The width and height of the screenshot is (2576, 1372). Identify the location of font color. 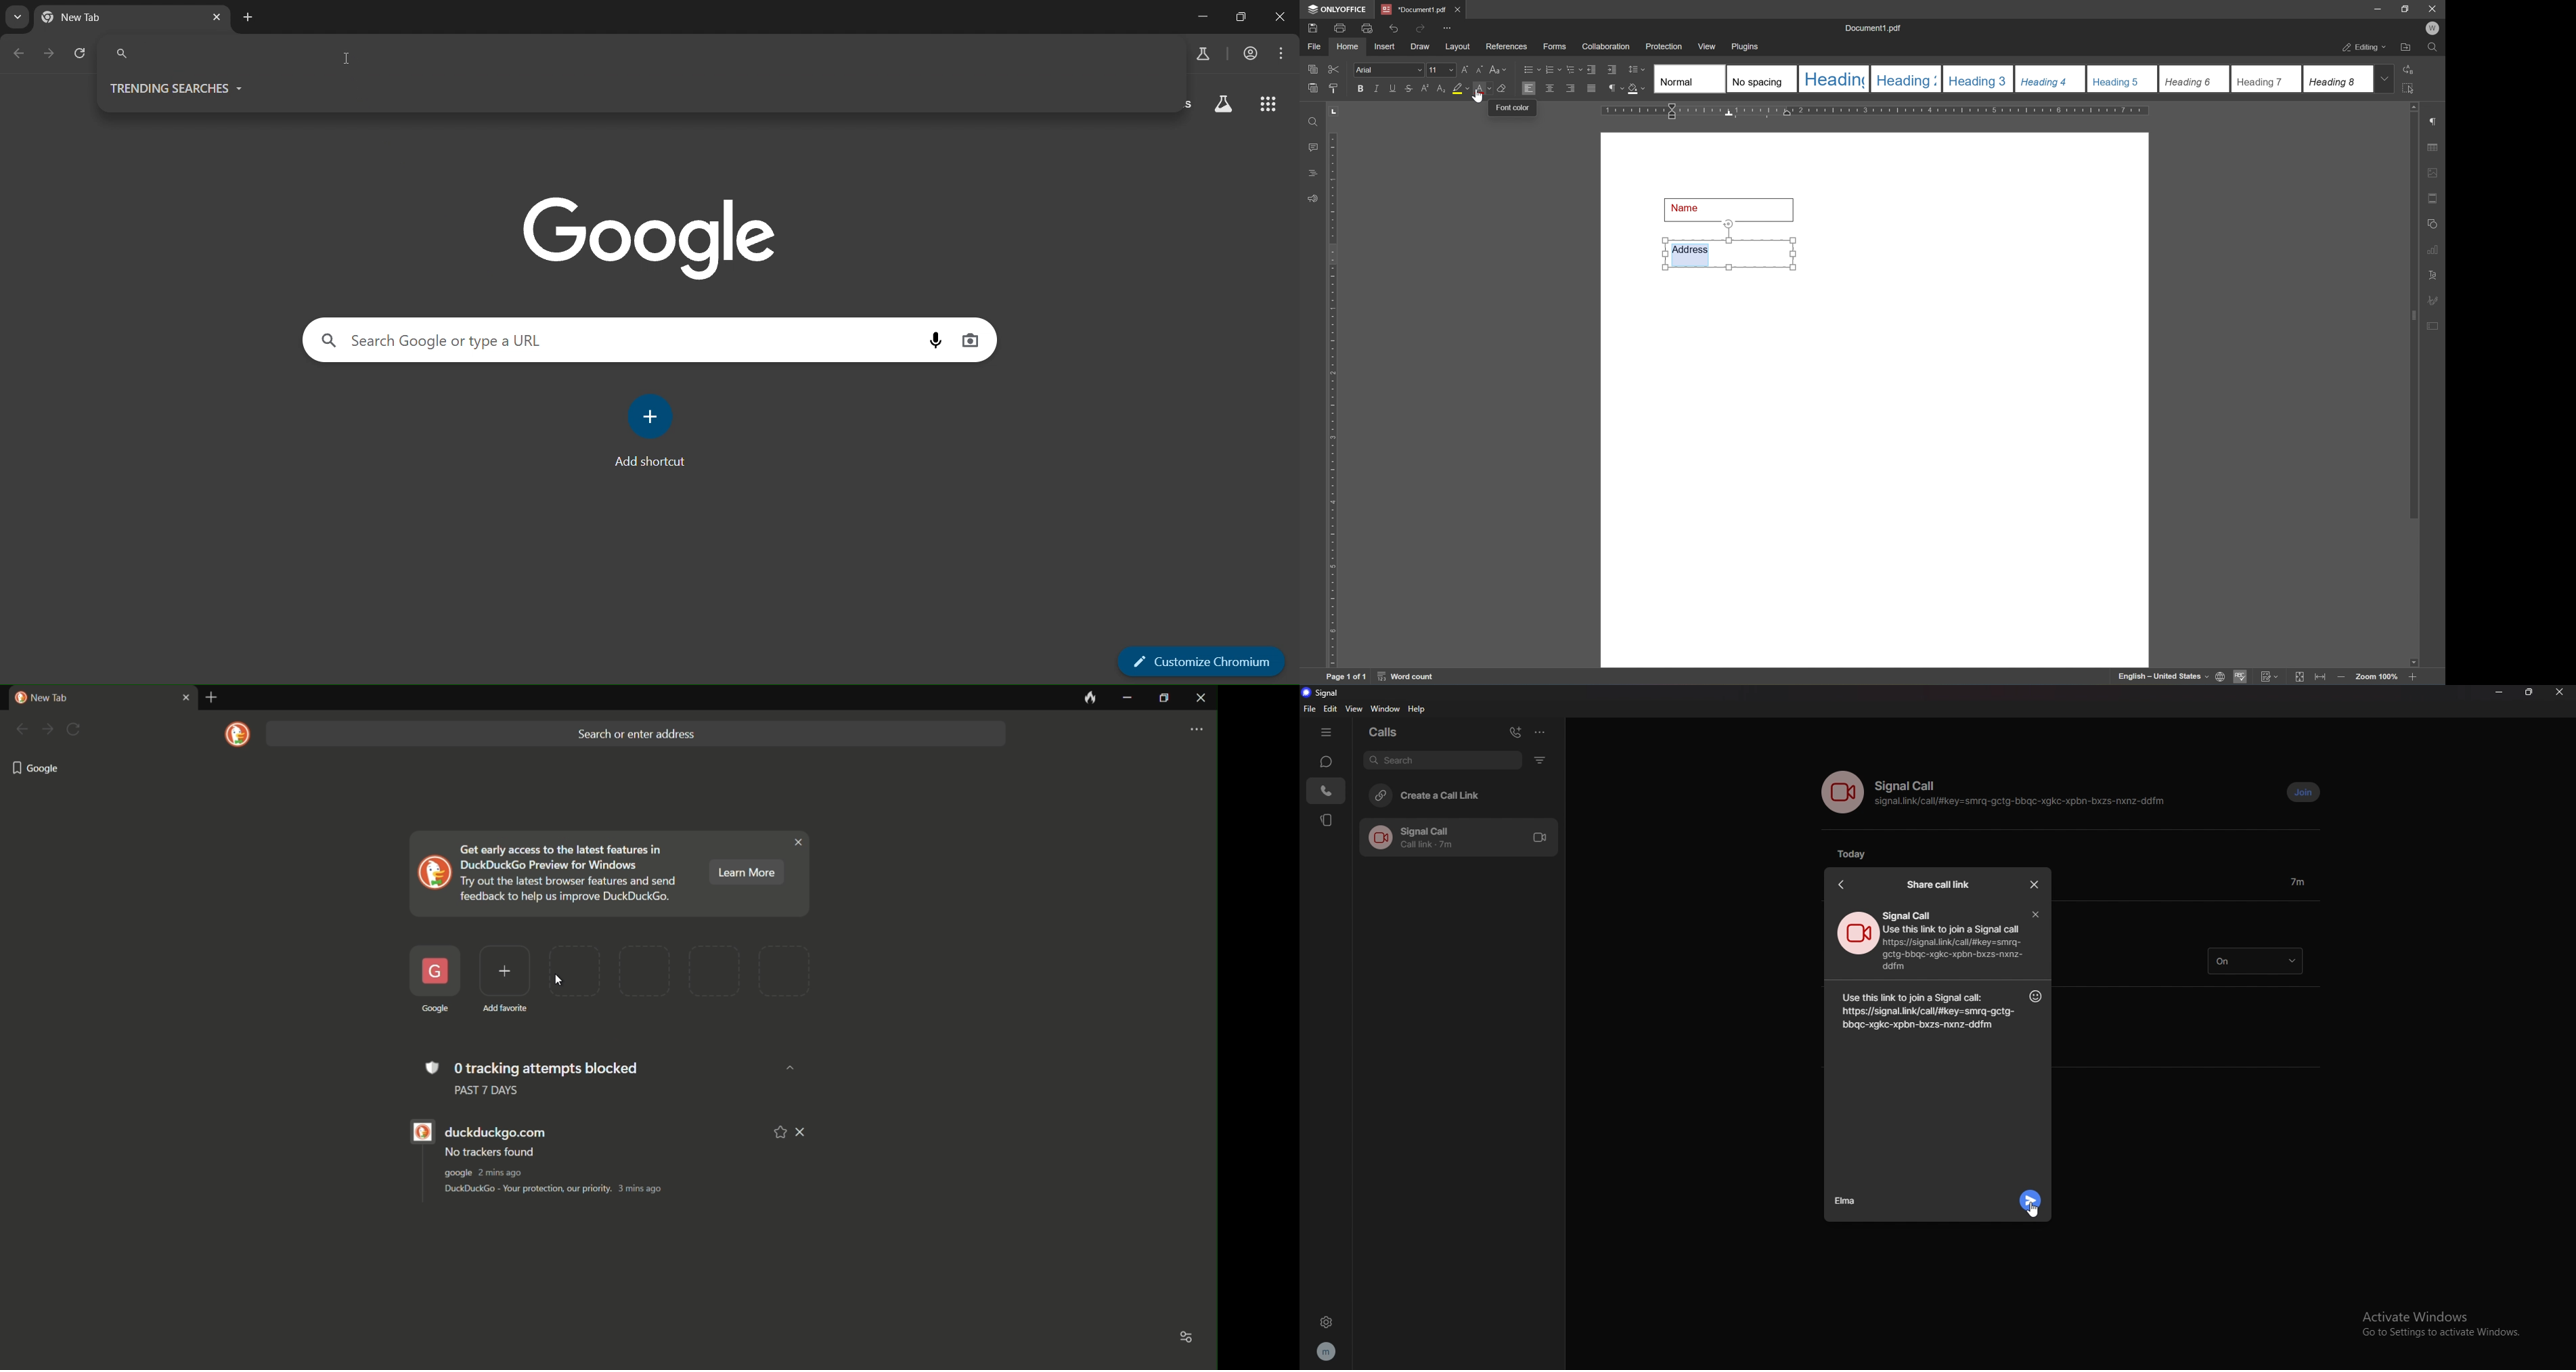
(1511, 110).